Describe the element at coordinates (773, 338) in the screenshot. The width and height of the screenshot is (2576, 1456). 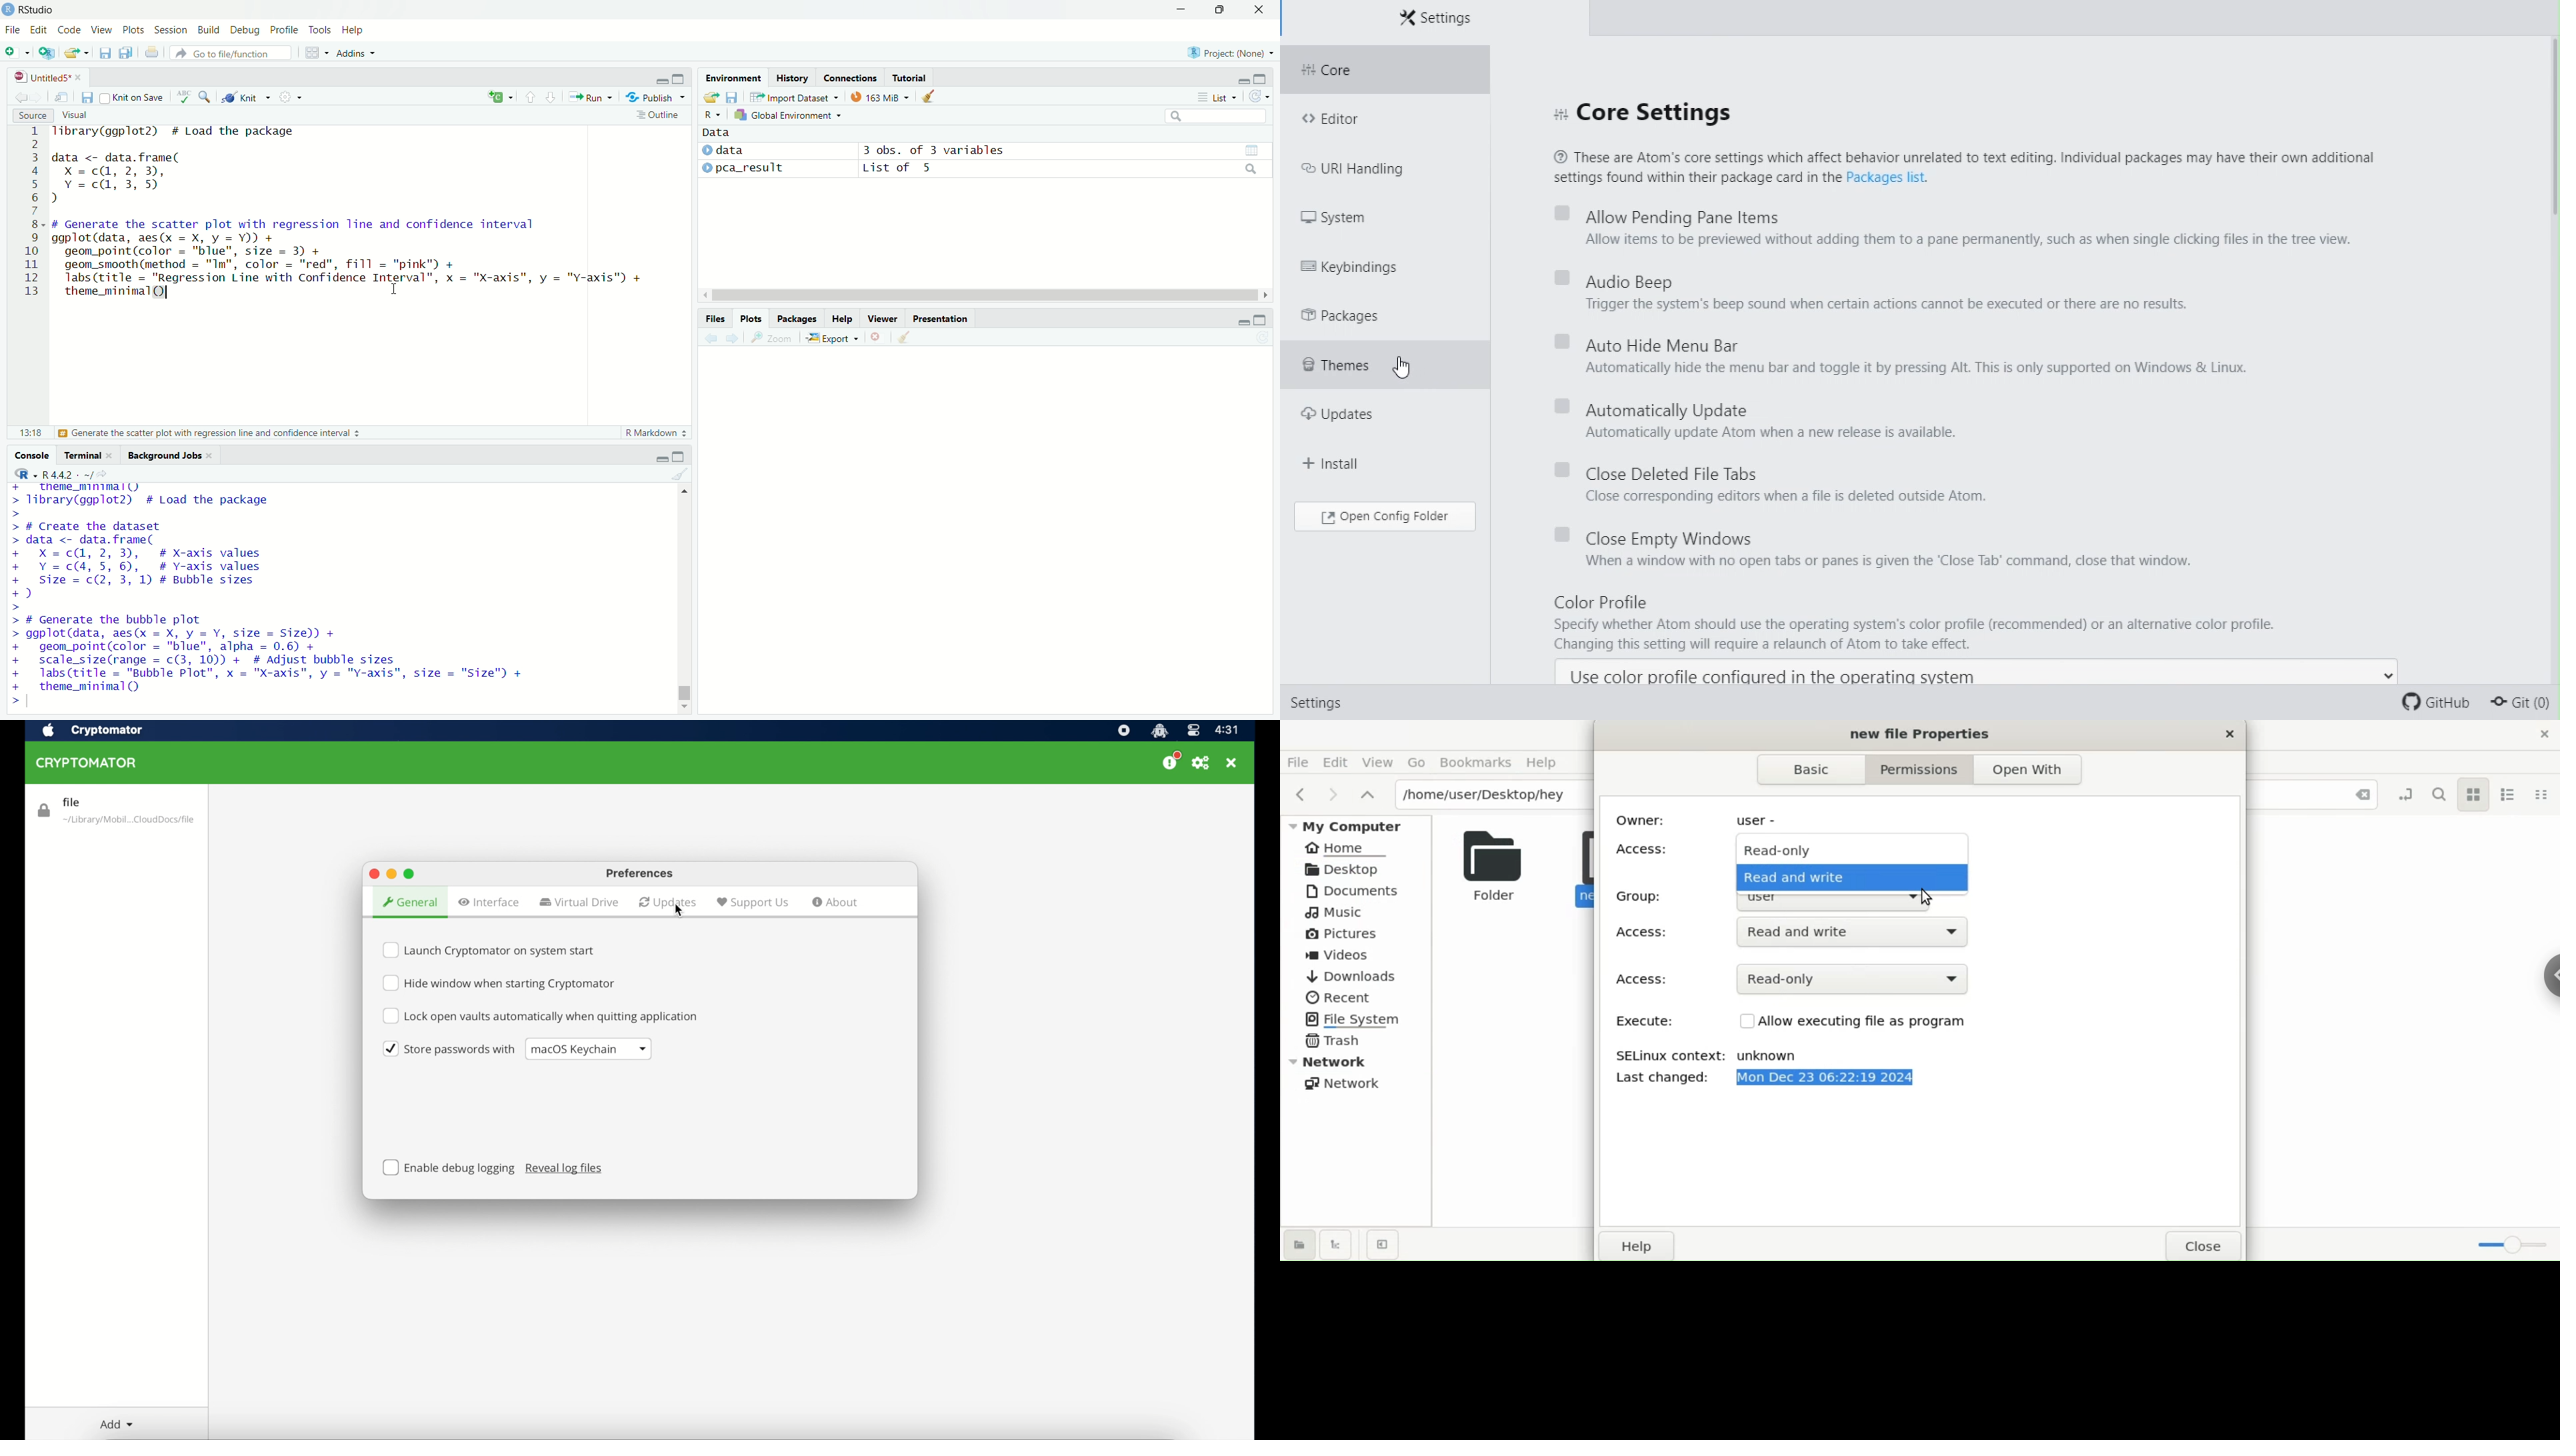
I see `Zoom` at that location.